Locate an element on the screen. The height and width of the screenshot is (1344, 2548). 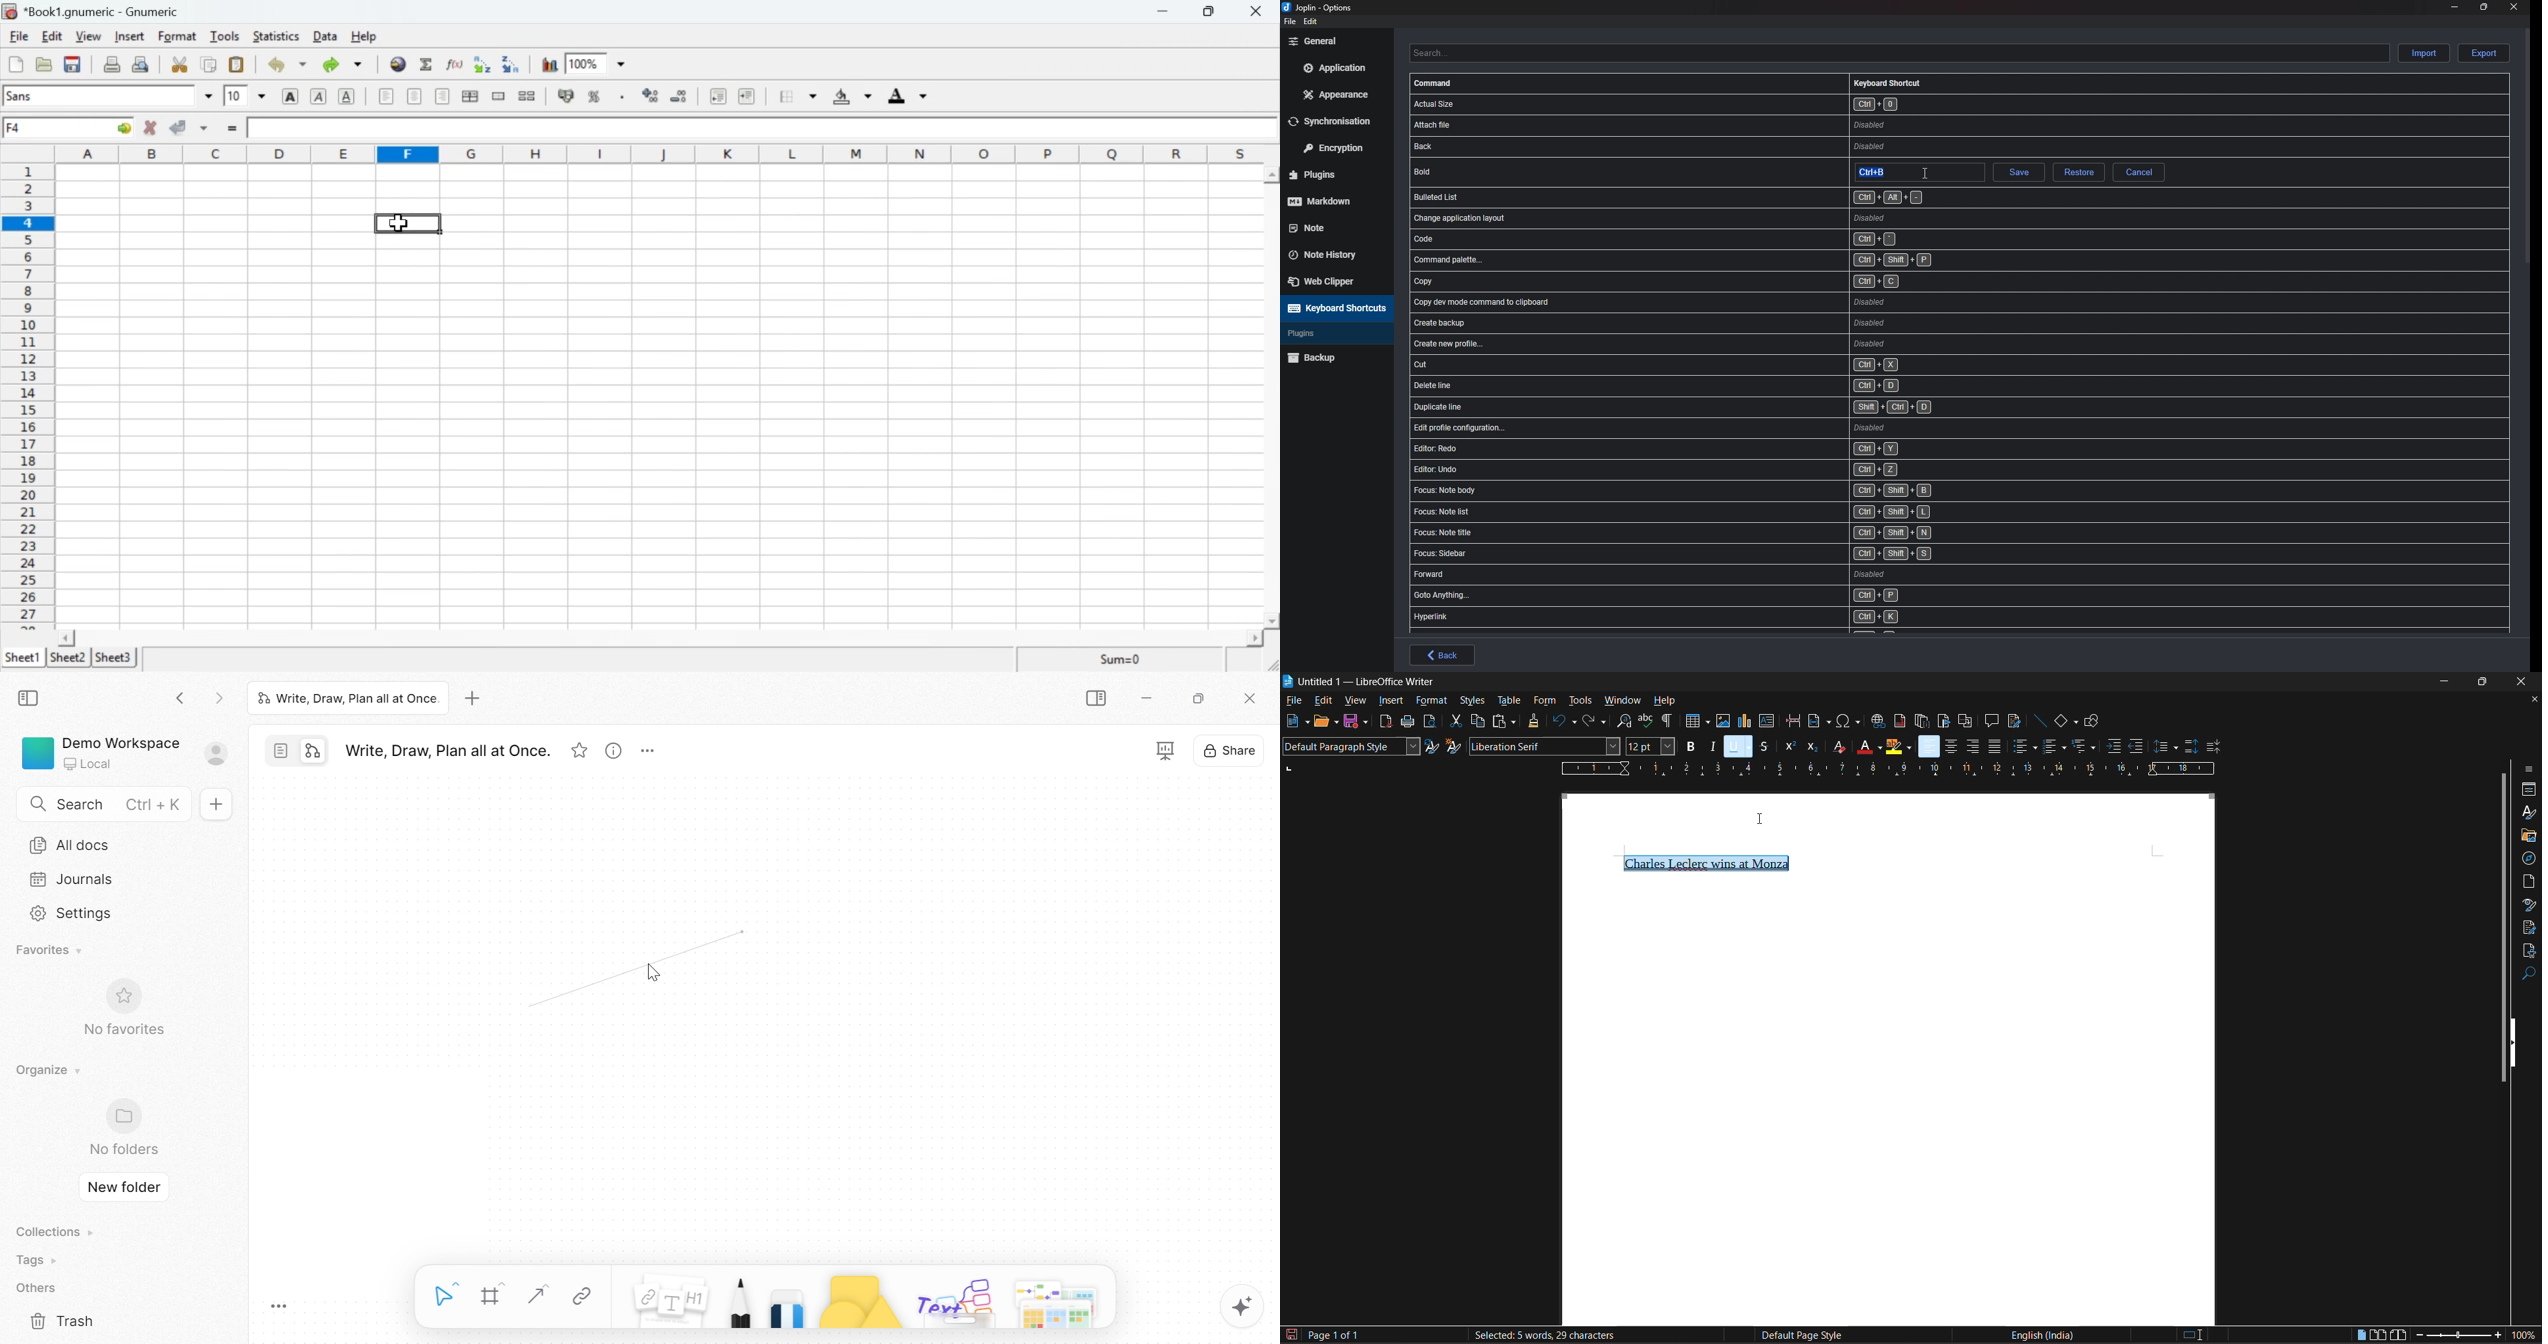
superscipt is located at coordinates (1789, 747).